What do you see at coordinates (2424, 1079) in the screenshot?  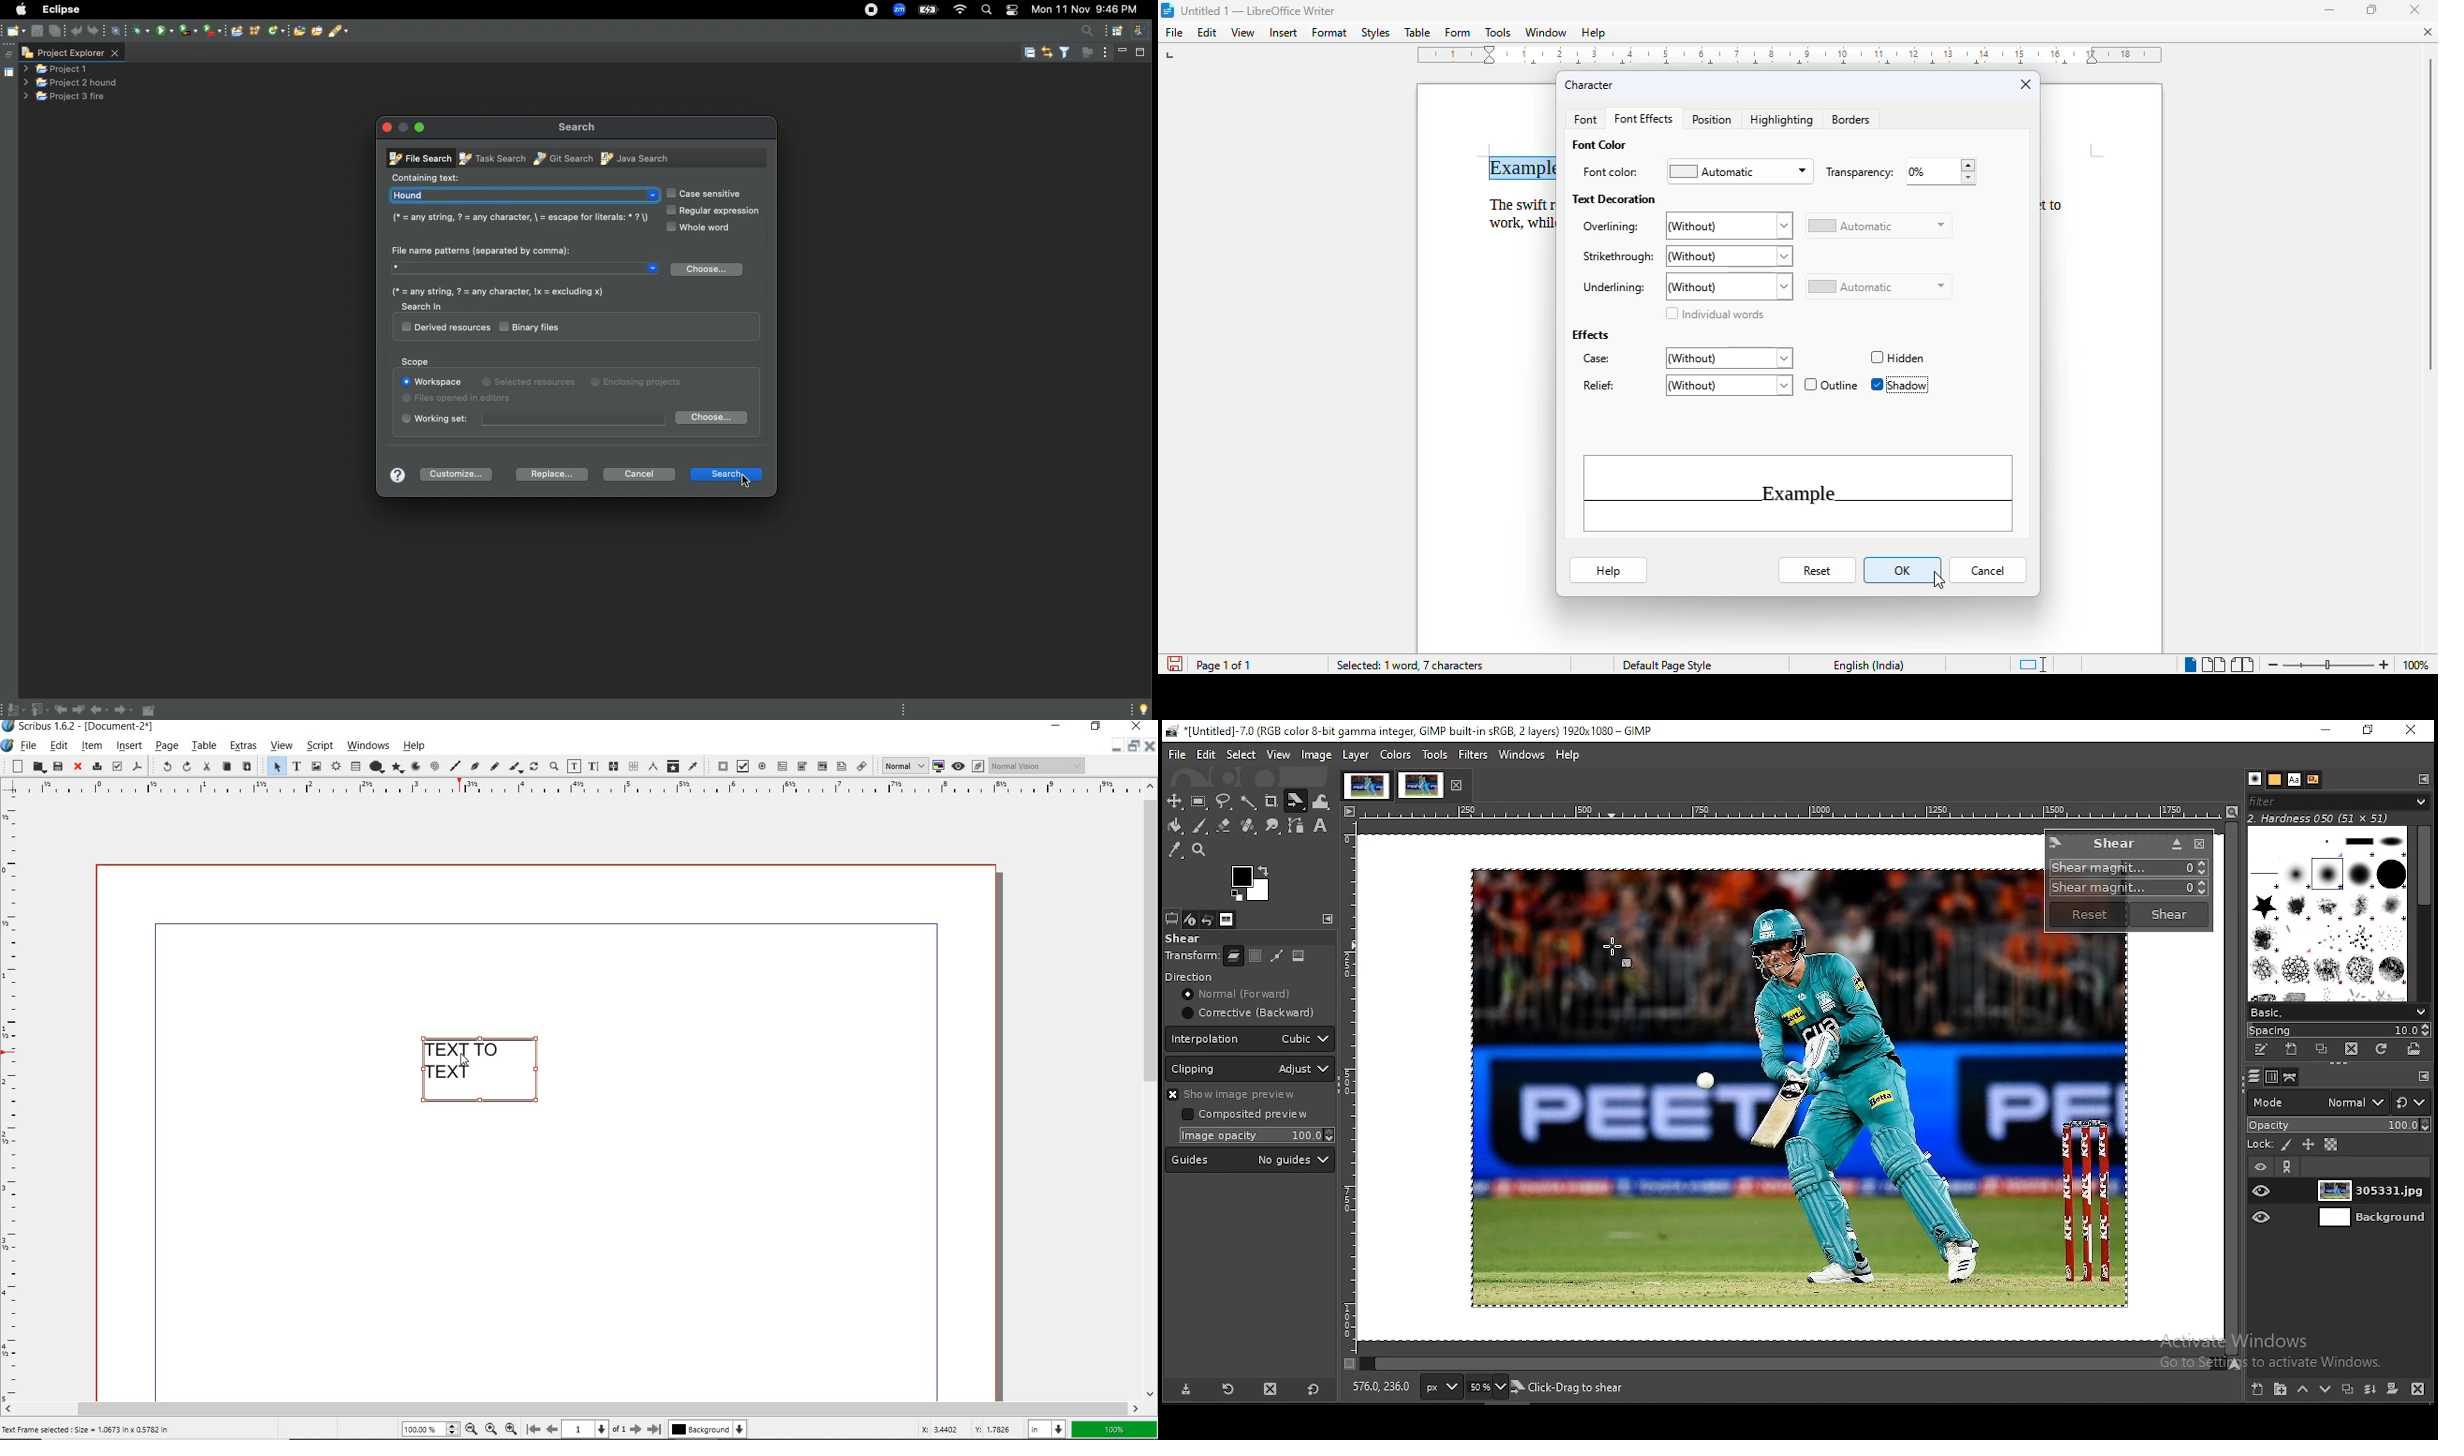 I see `configure this tab` at bounding box center [2424, 1079].